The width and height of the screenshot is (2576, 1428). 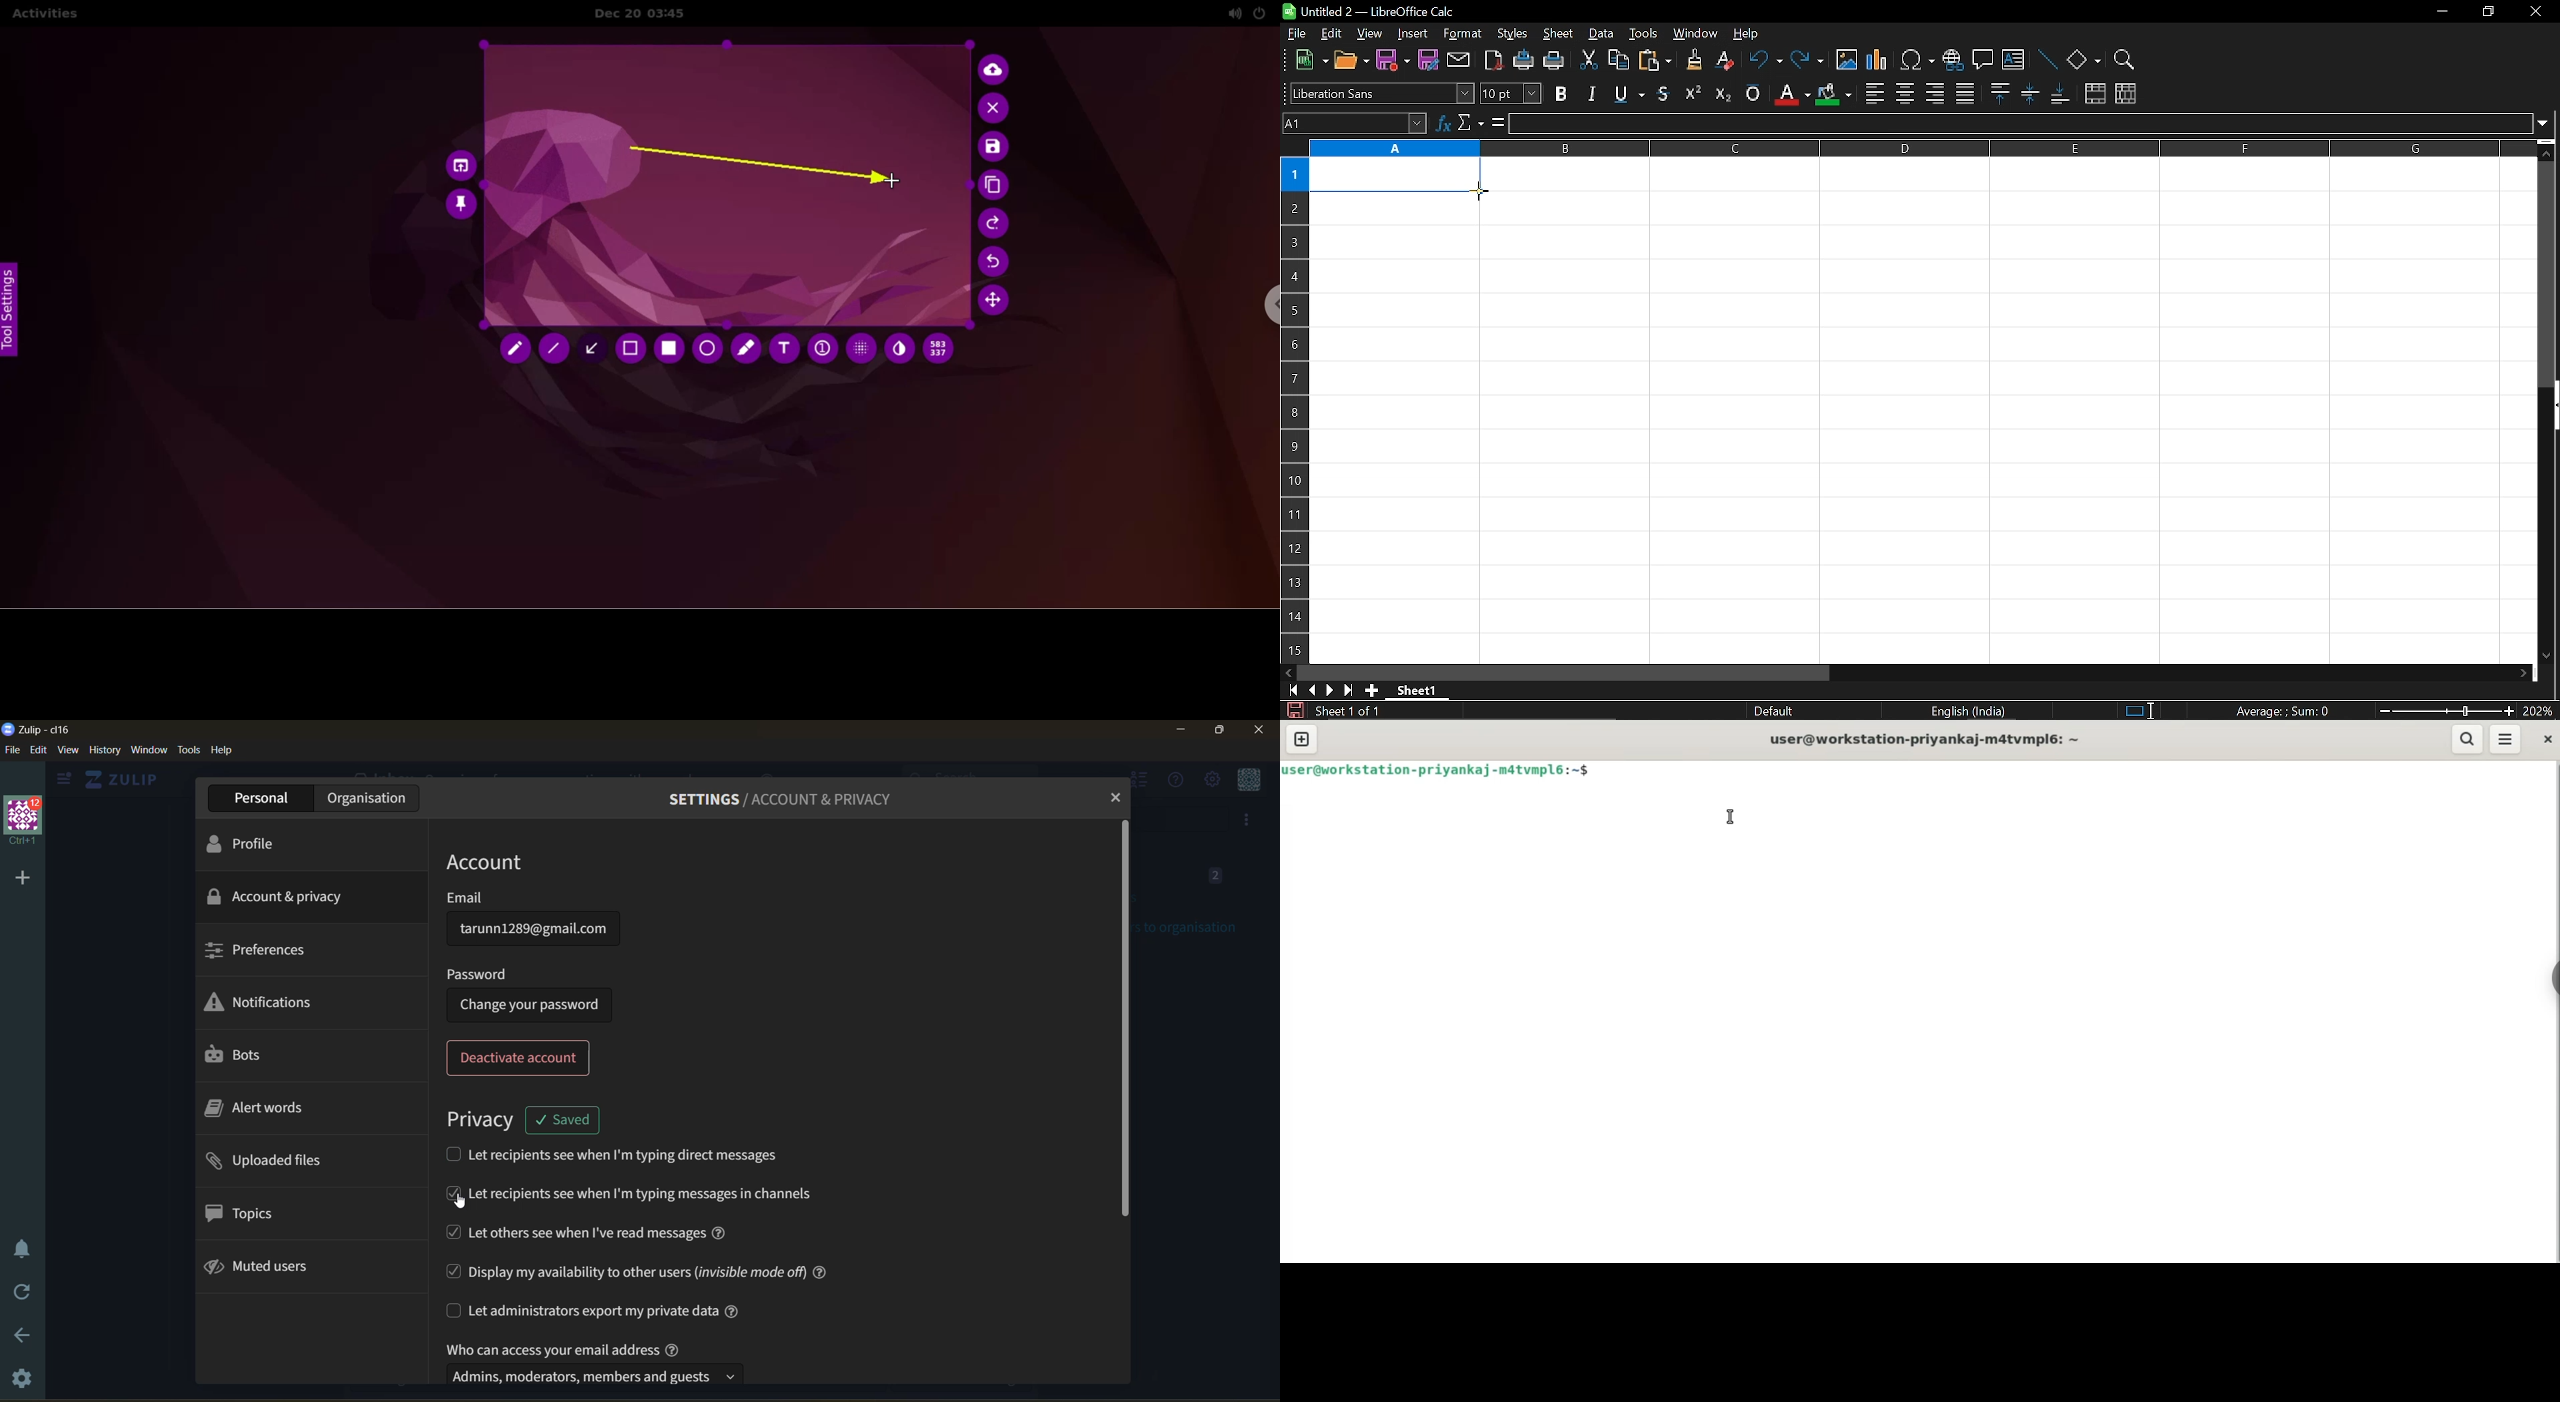 I want to click on vertical scroll bar, so click(x=1122, y=1021).